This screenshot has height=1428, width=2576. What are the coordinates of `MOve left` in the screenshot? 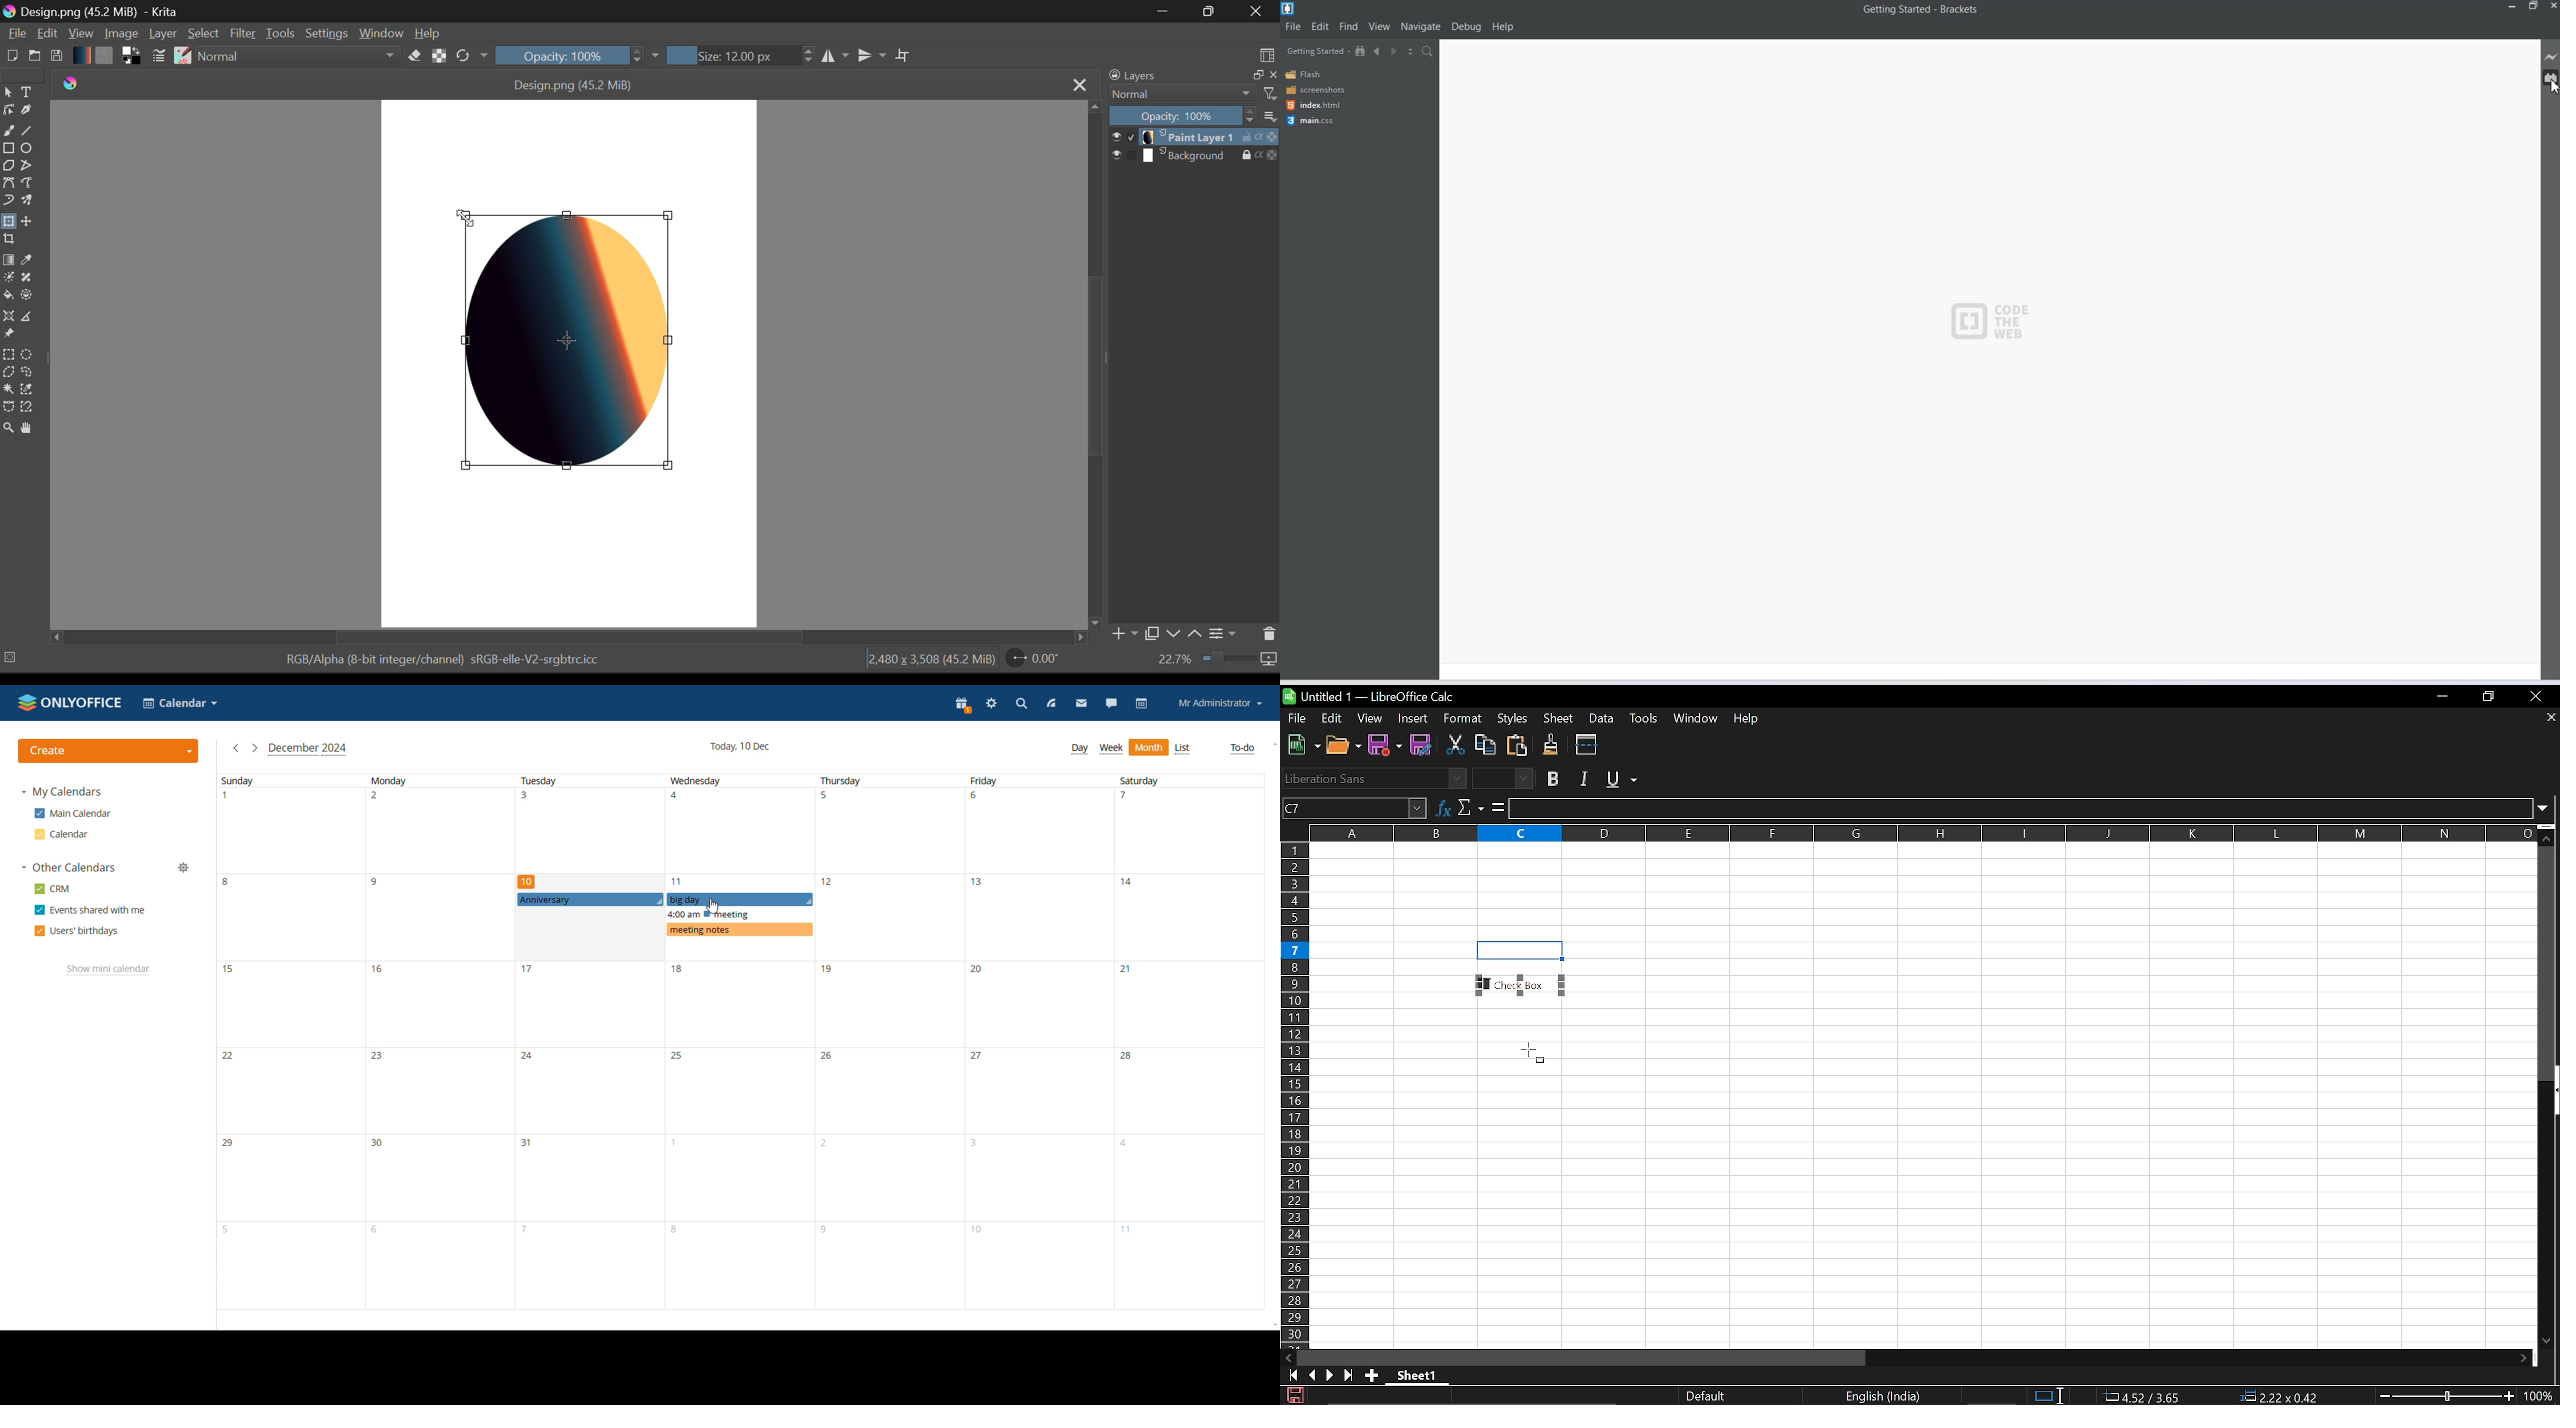 It's located at (1288, 1358).